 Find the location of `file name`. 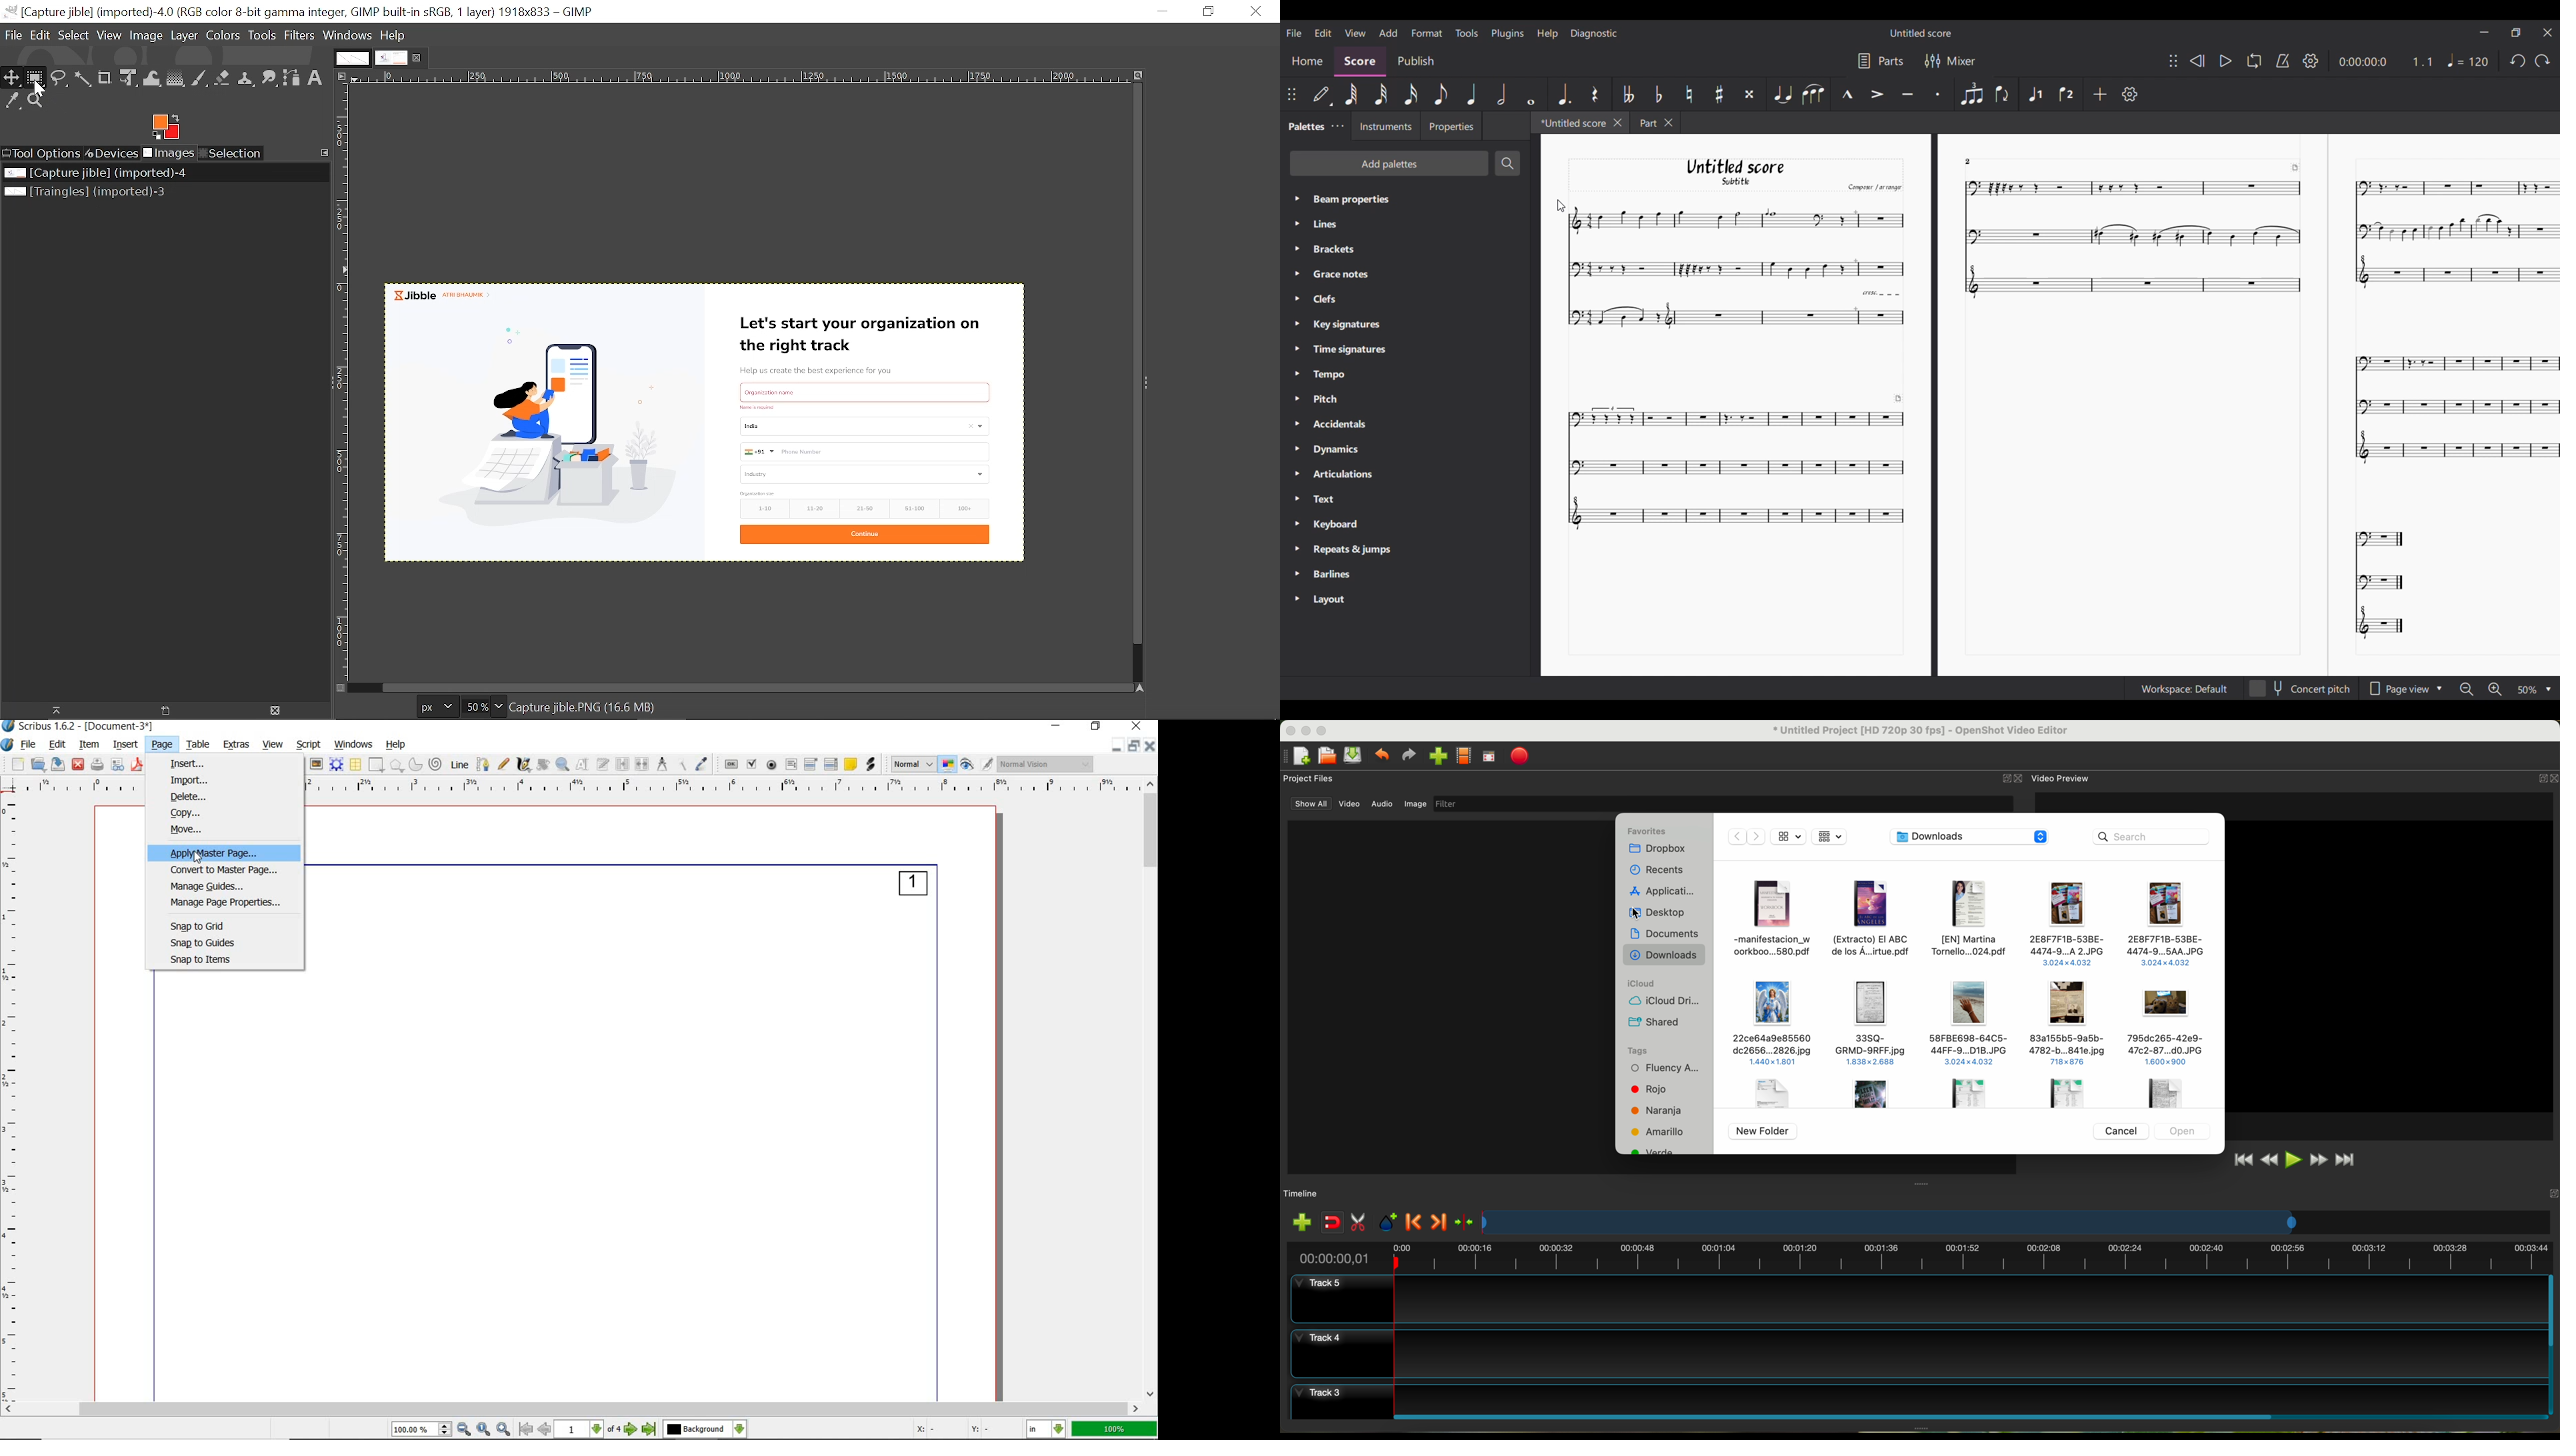

file name is located at coordinates (1921, 731).